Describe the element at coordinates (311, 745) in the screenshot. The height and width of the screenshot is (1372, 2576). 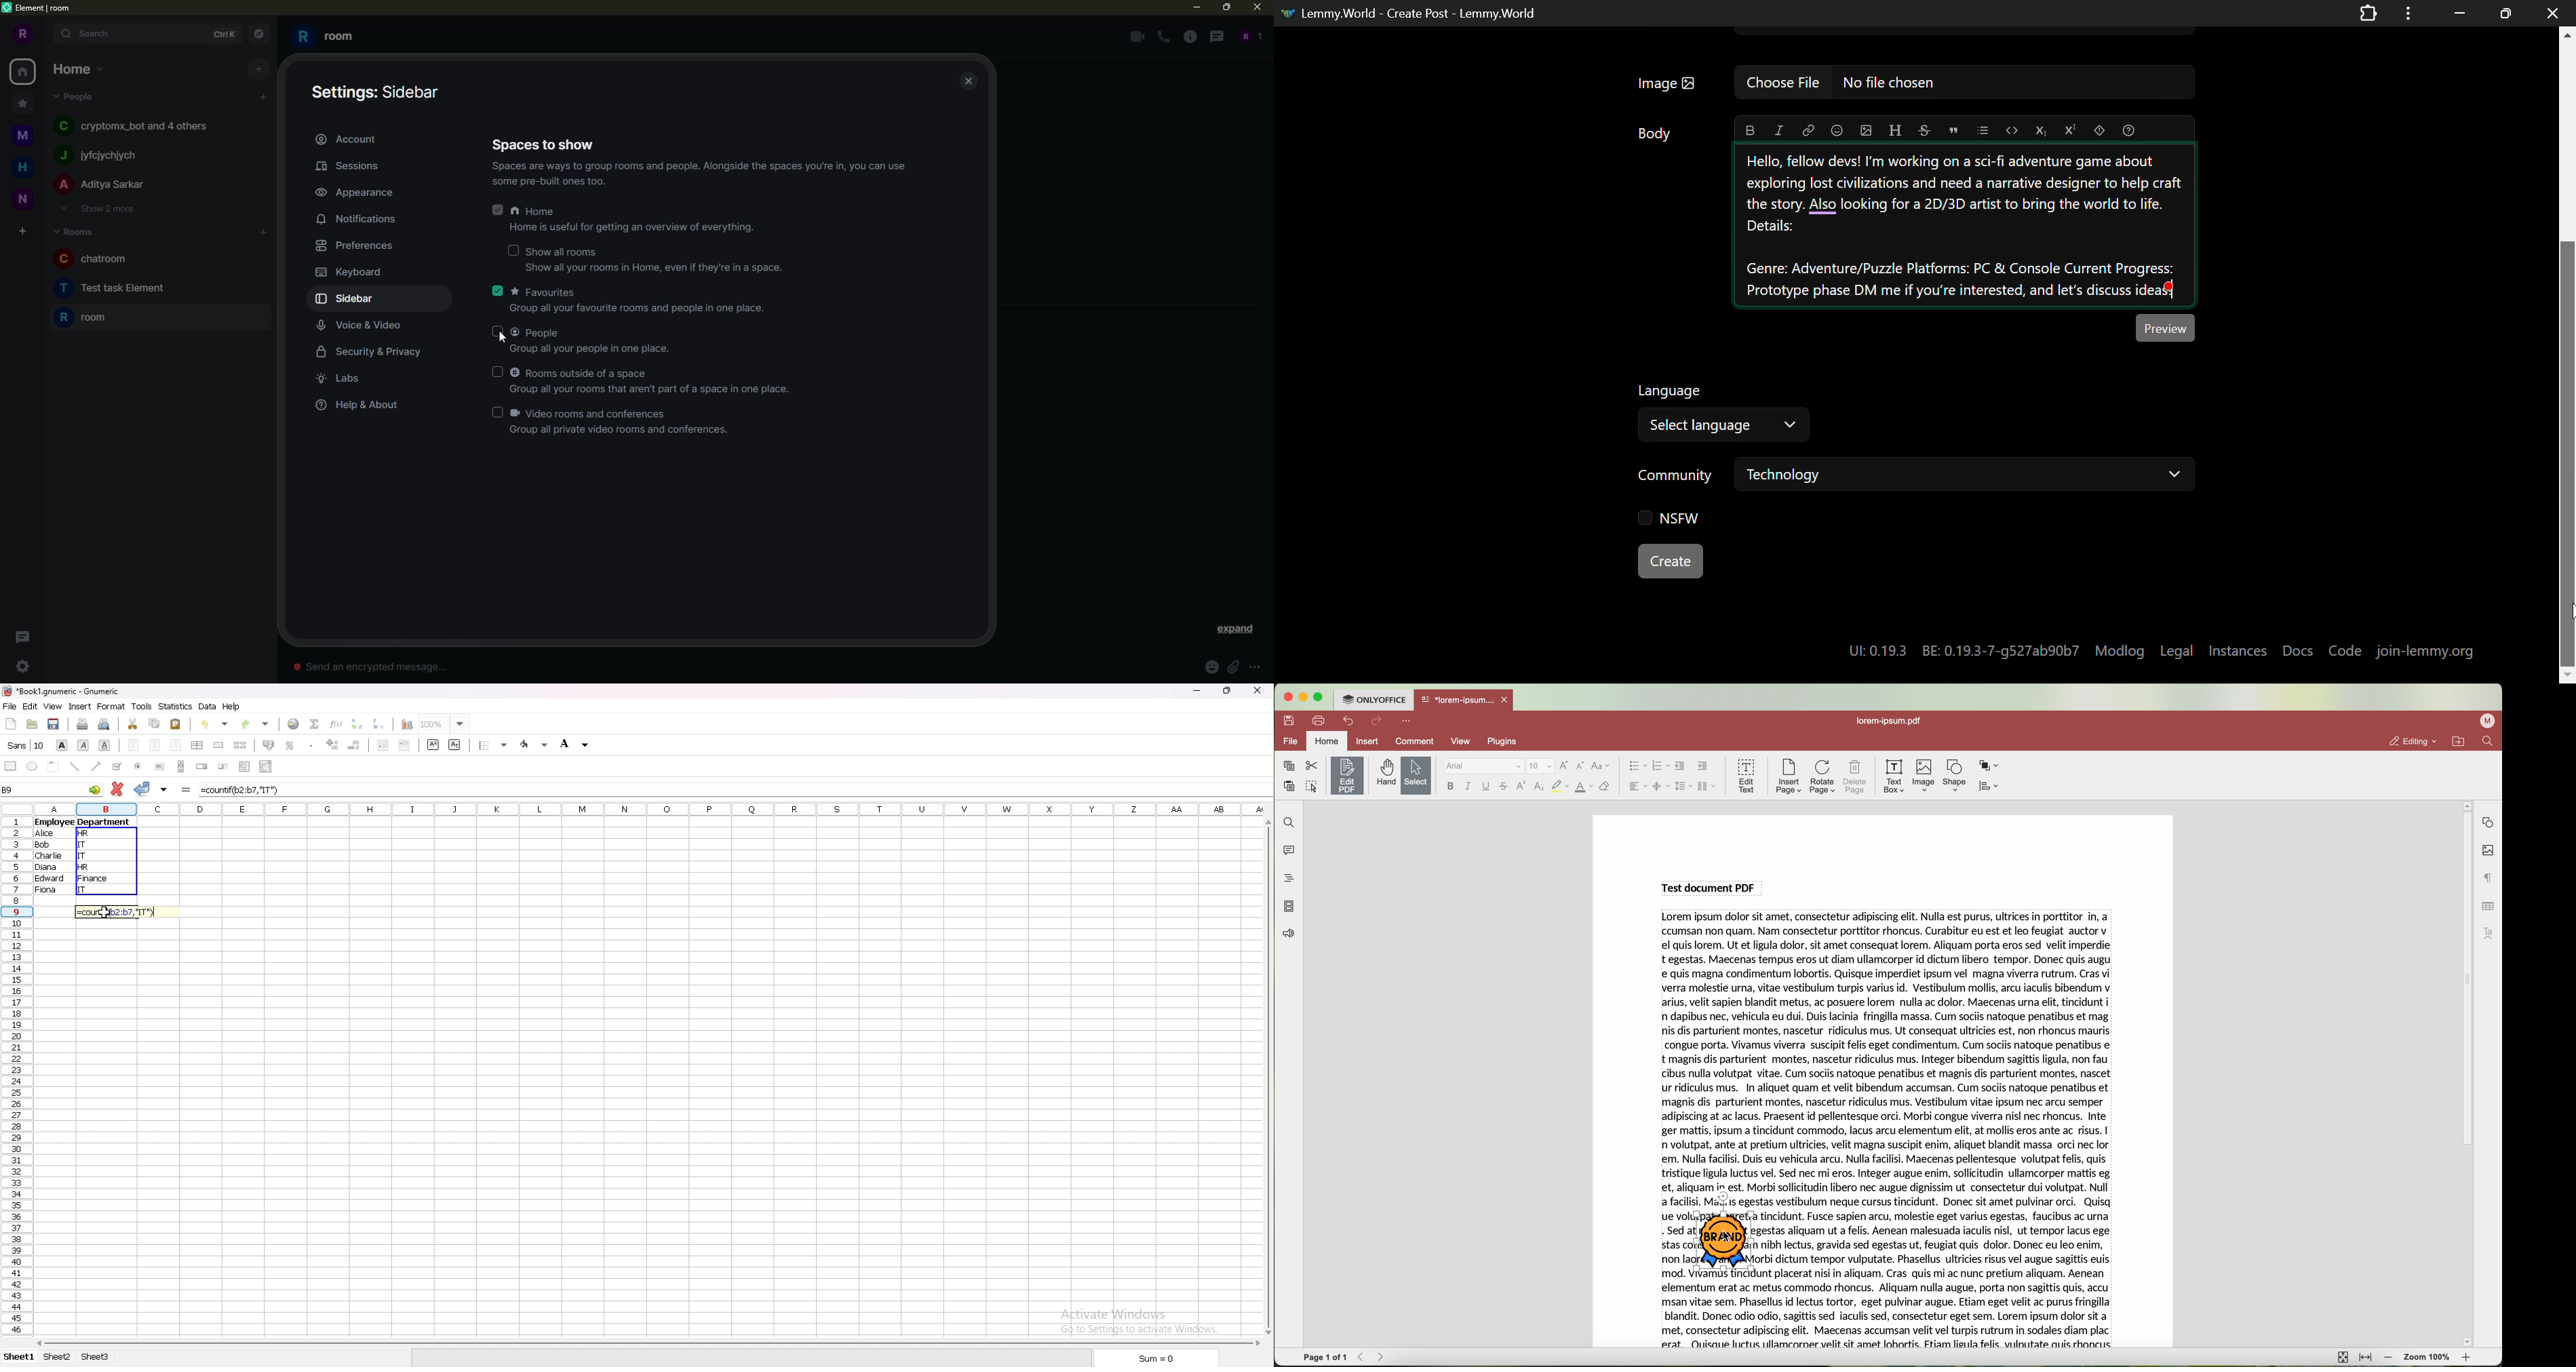
I see `thousands separator` at that location.